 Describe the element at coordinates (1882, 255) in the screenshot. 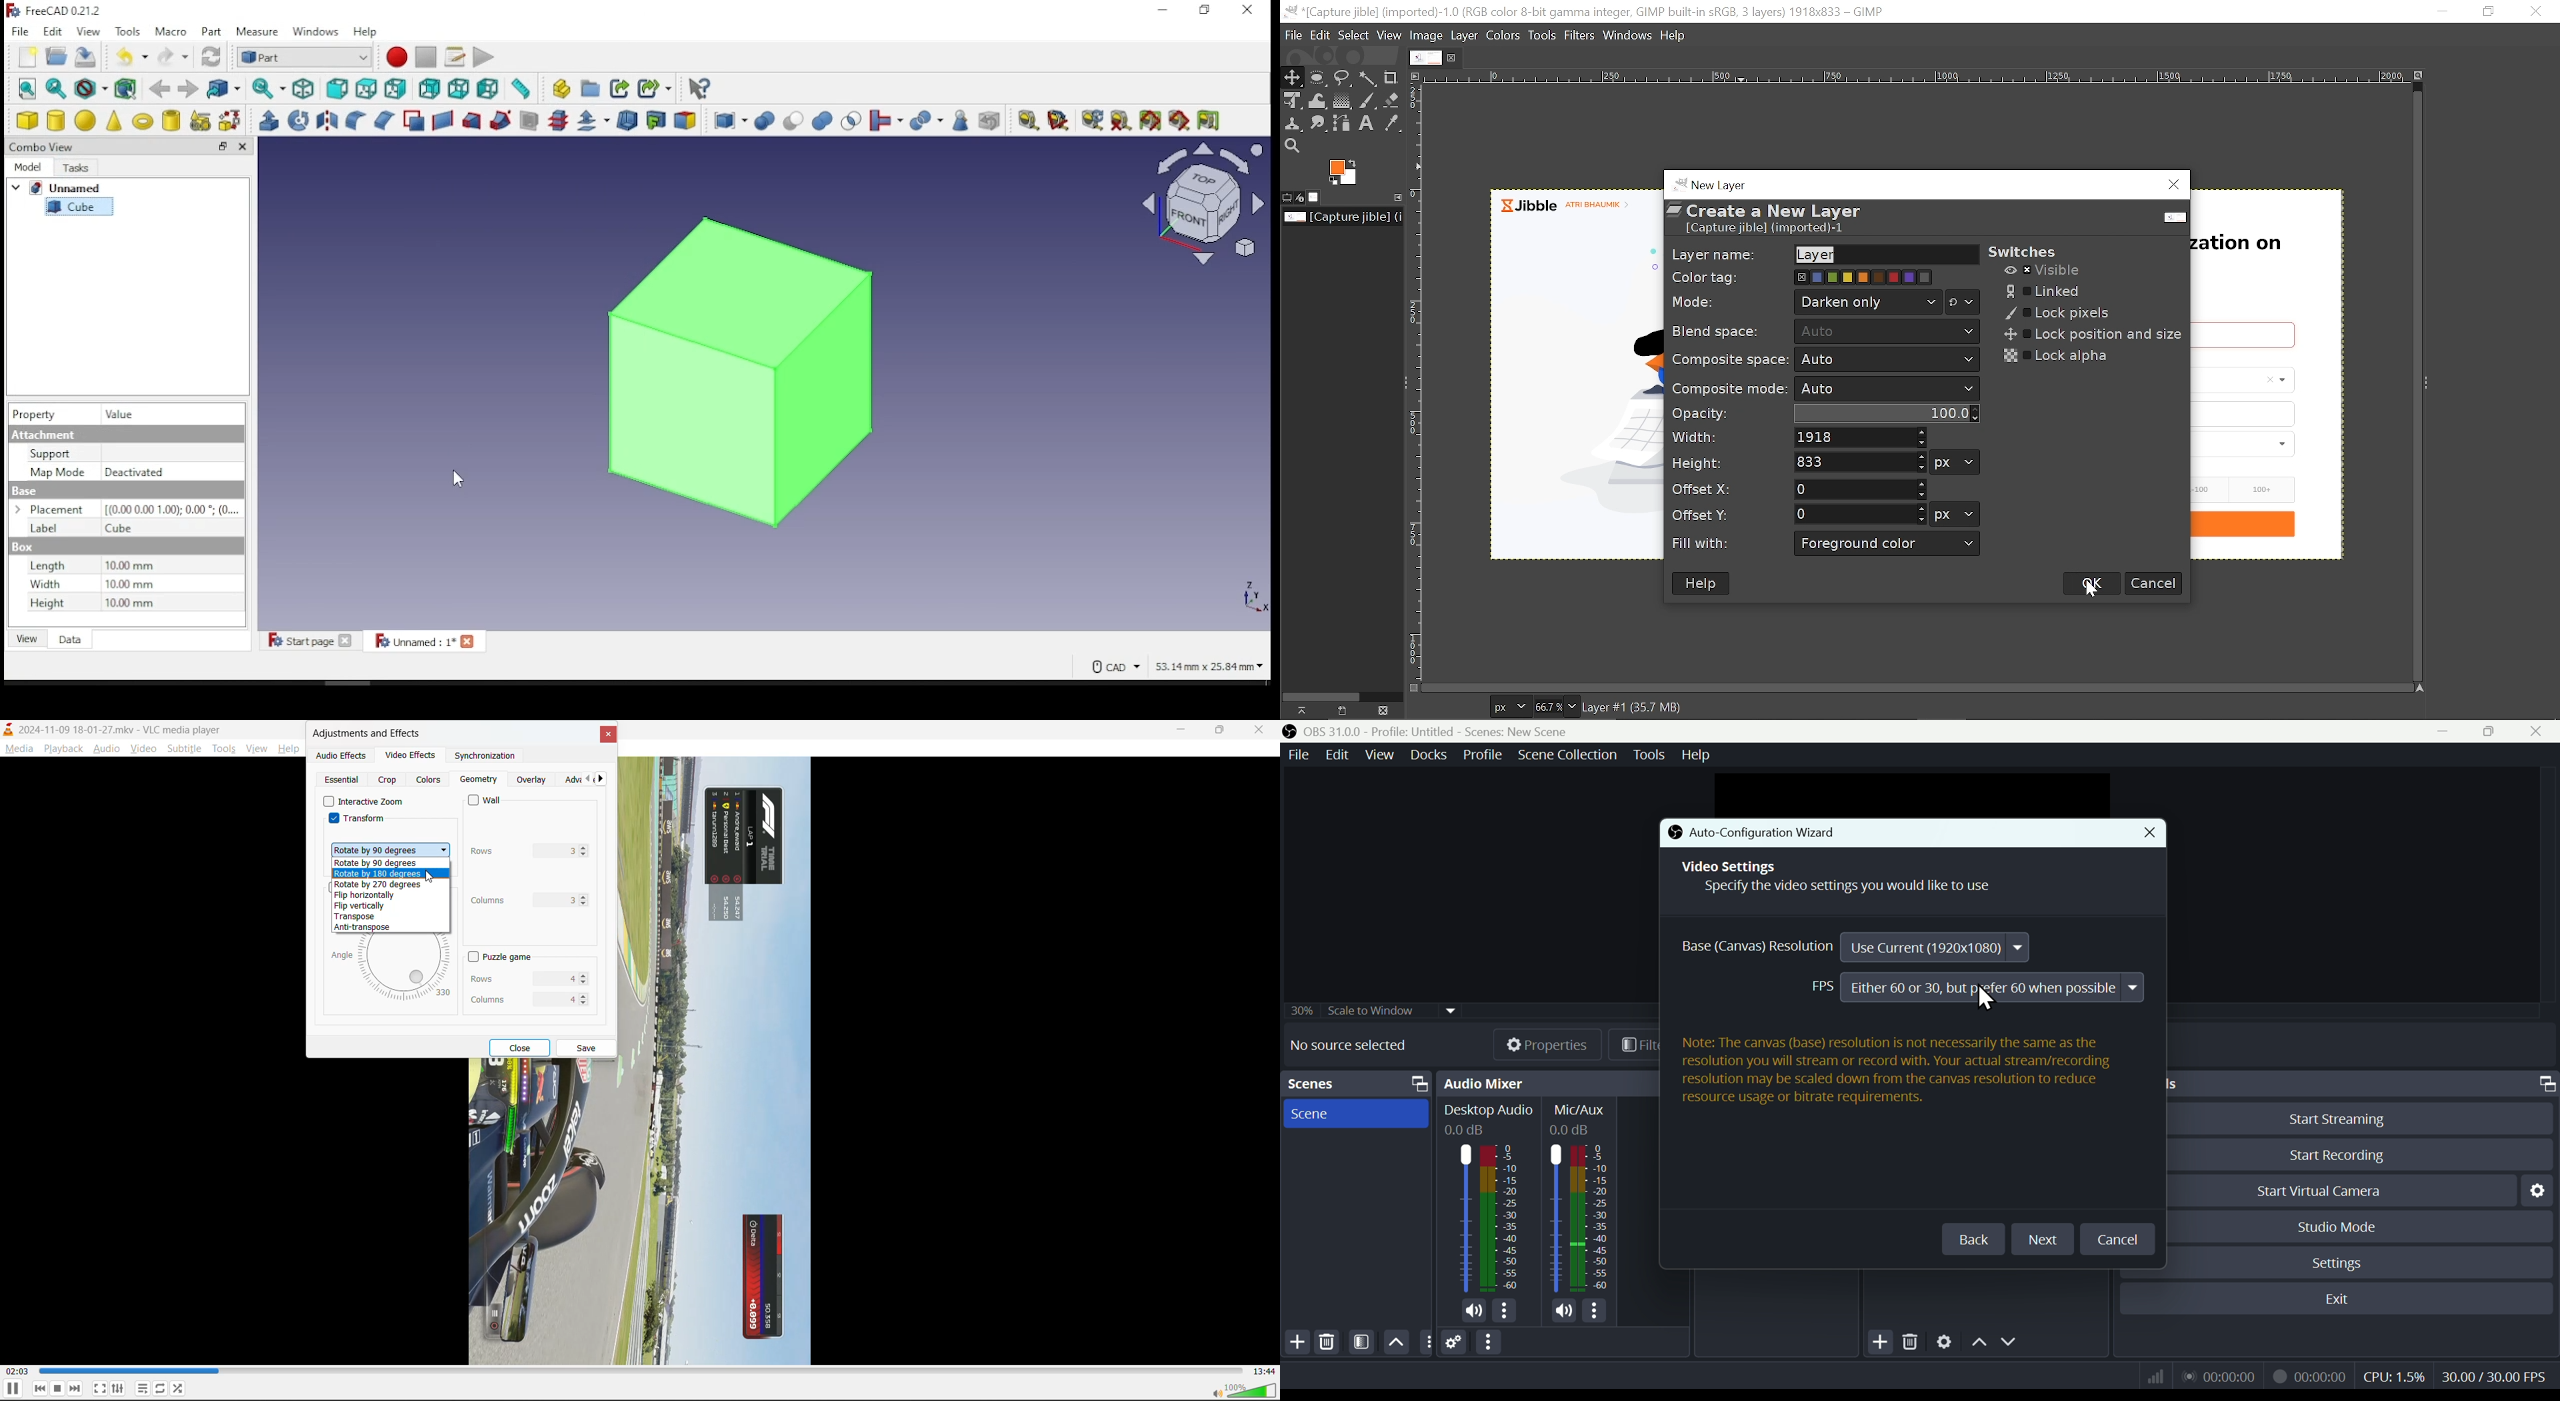

I see `Layer name` at that location.